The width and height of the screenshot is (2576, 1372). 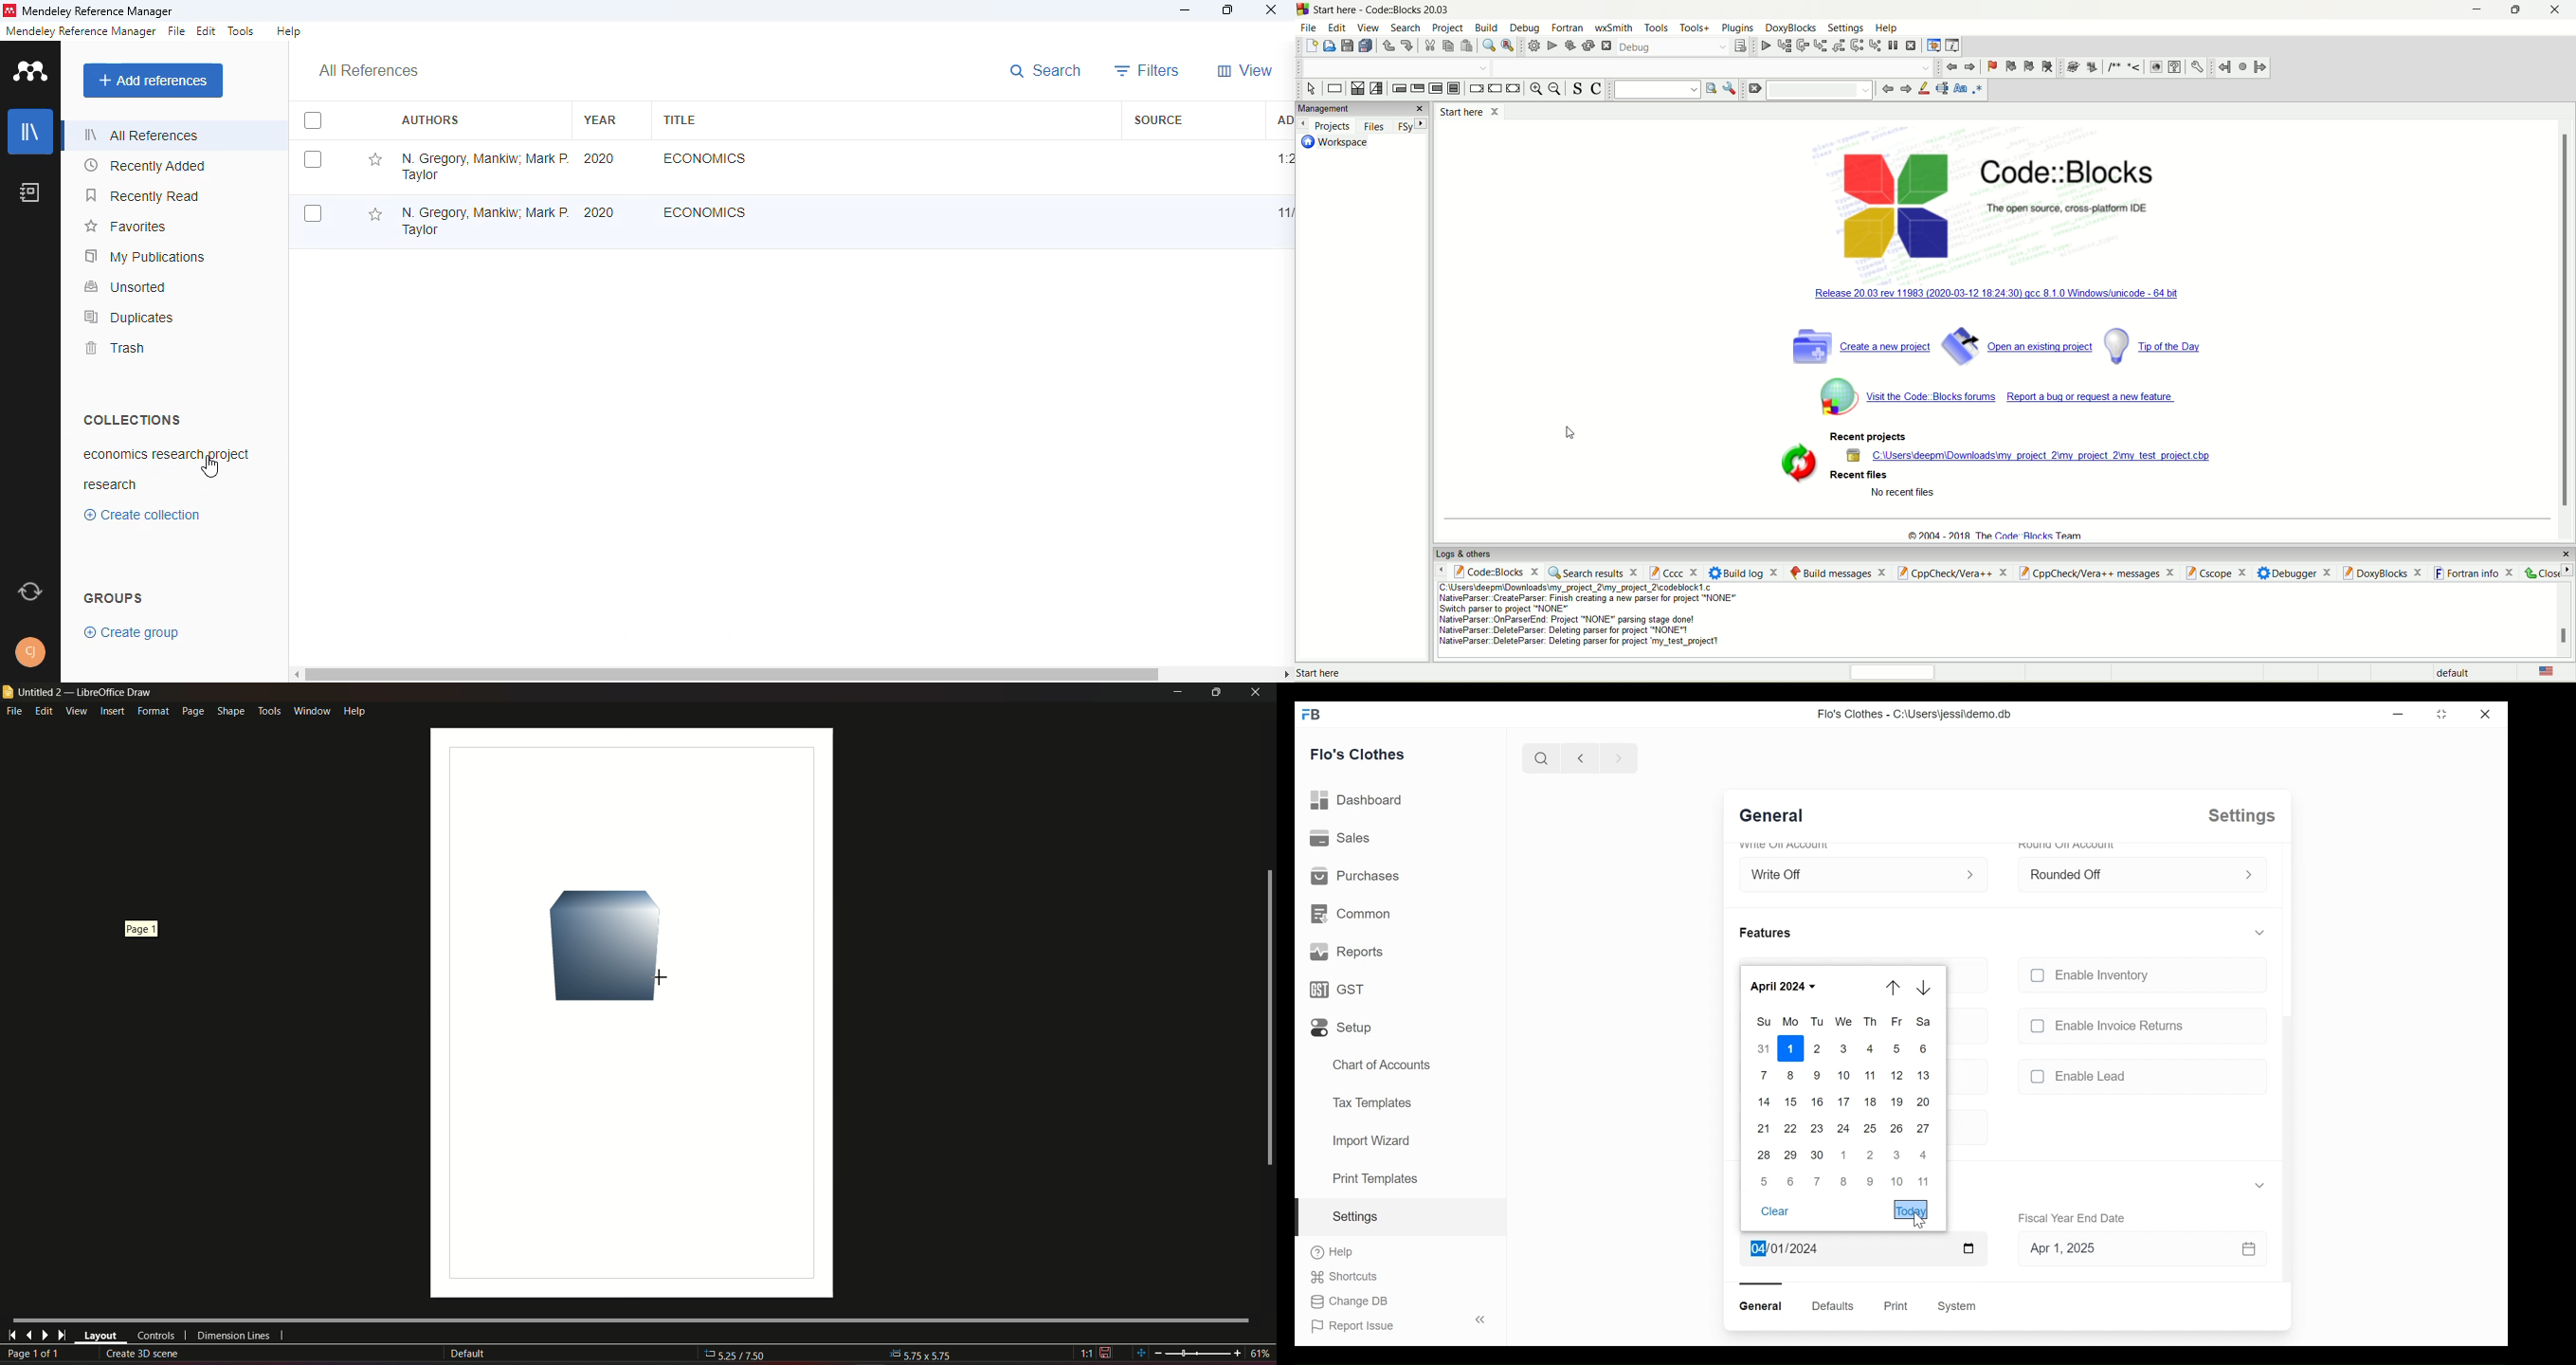 What do you see at coordinates (1872, 1101) in the screenshot?
I see `18` at bounding box center [1872, 1101].